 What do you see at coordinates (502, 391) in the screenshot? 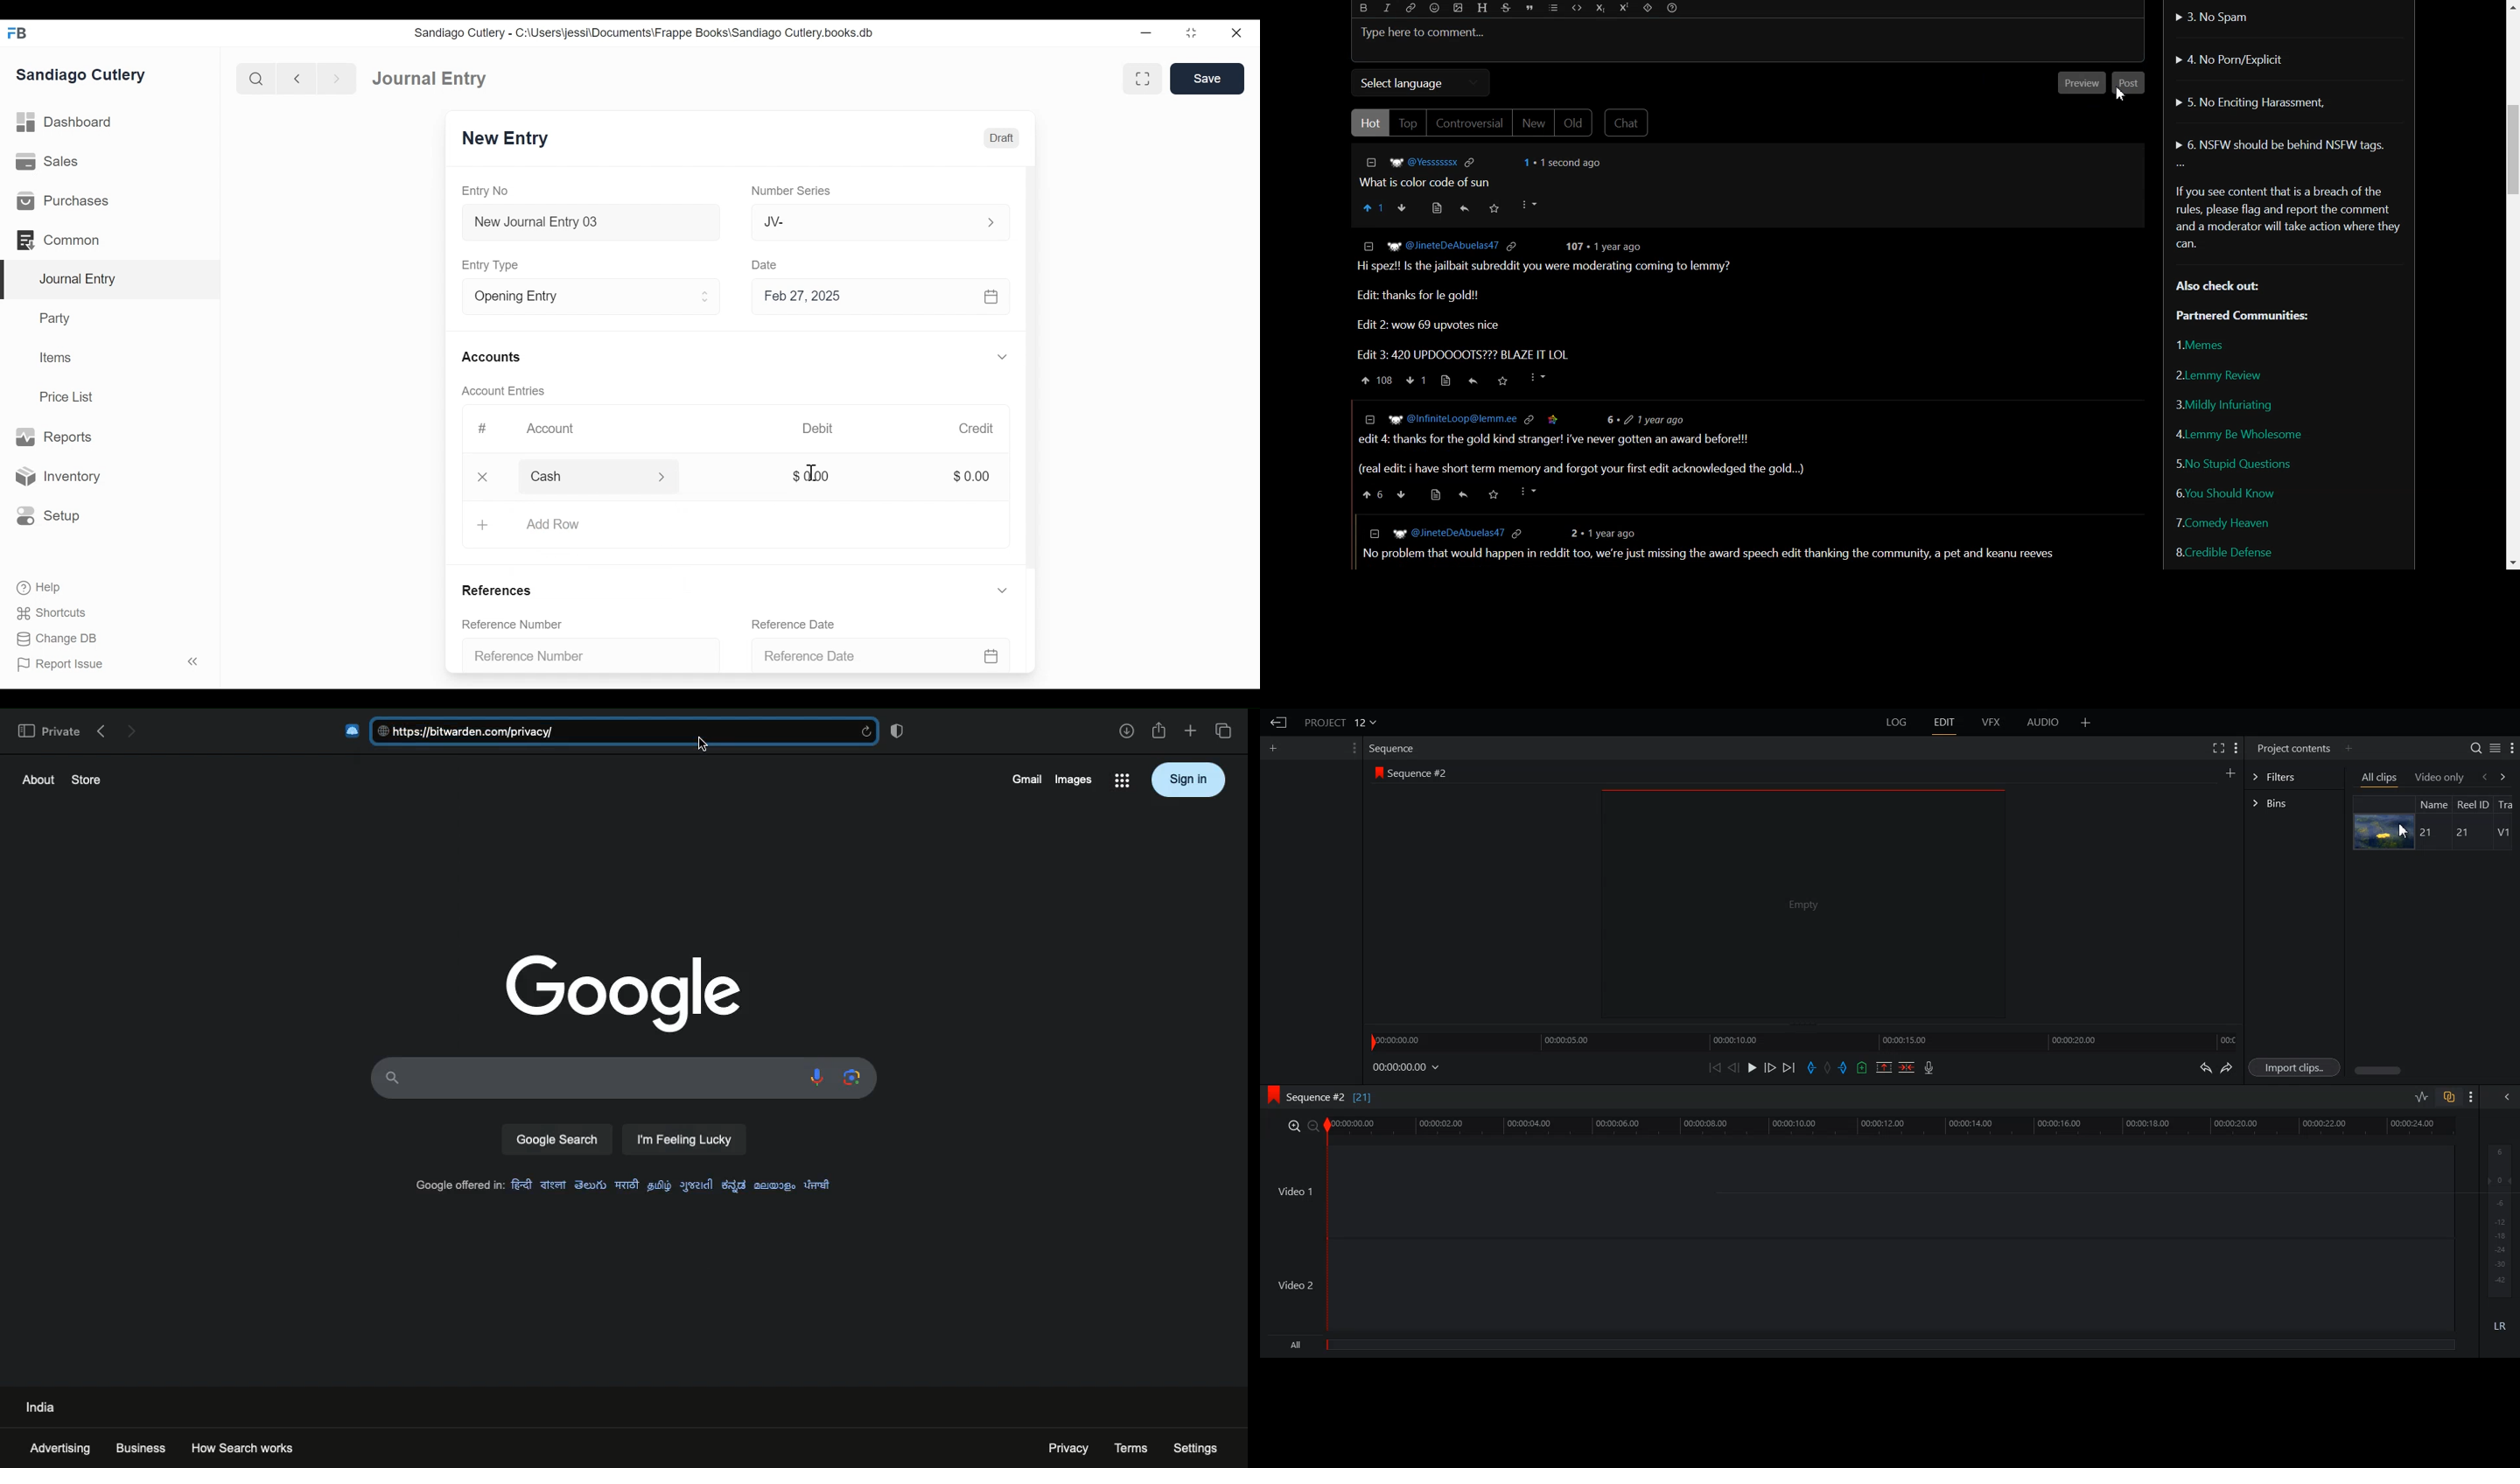
I see `Account Entries` at bounding box center [502, 391].